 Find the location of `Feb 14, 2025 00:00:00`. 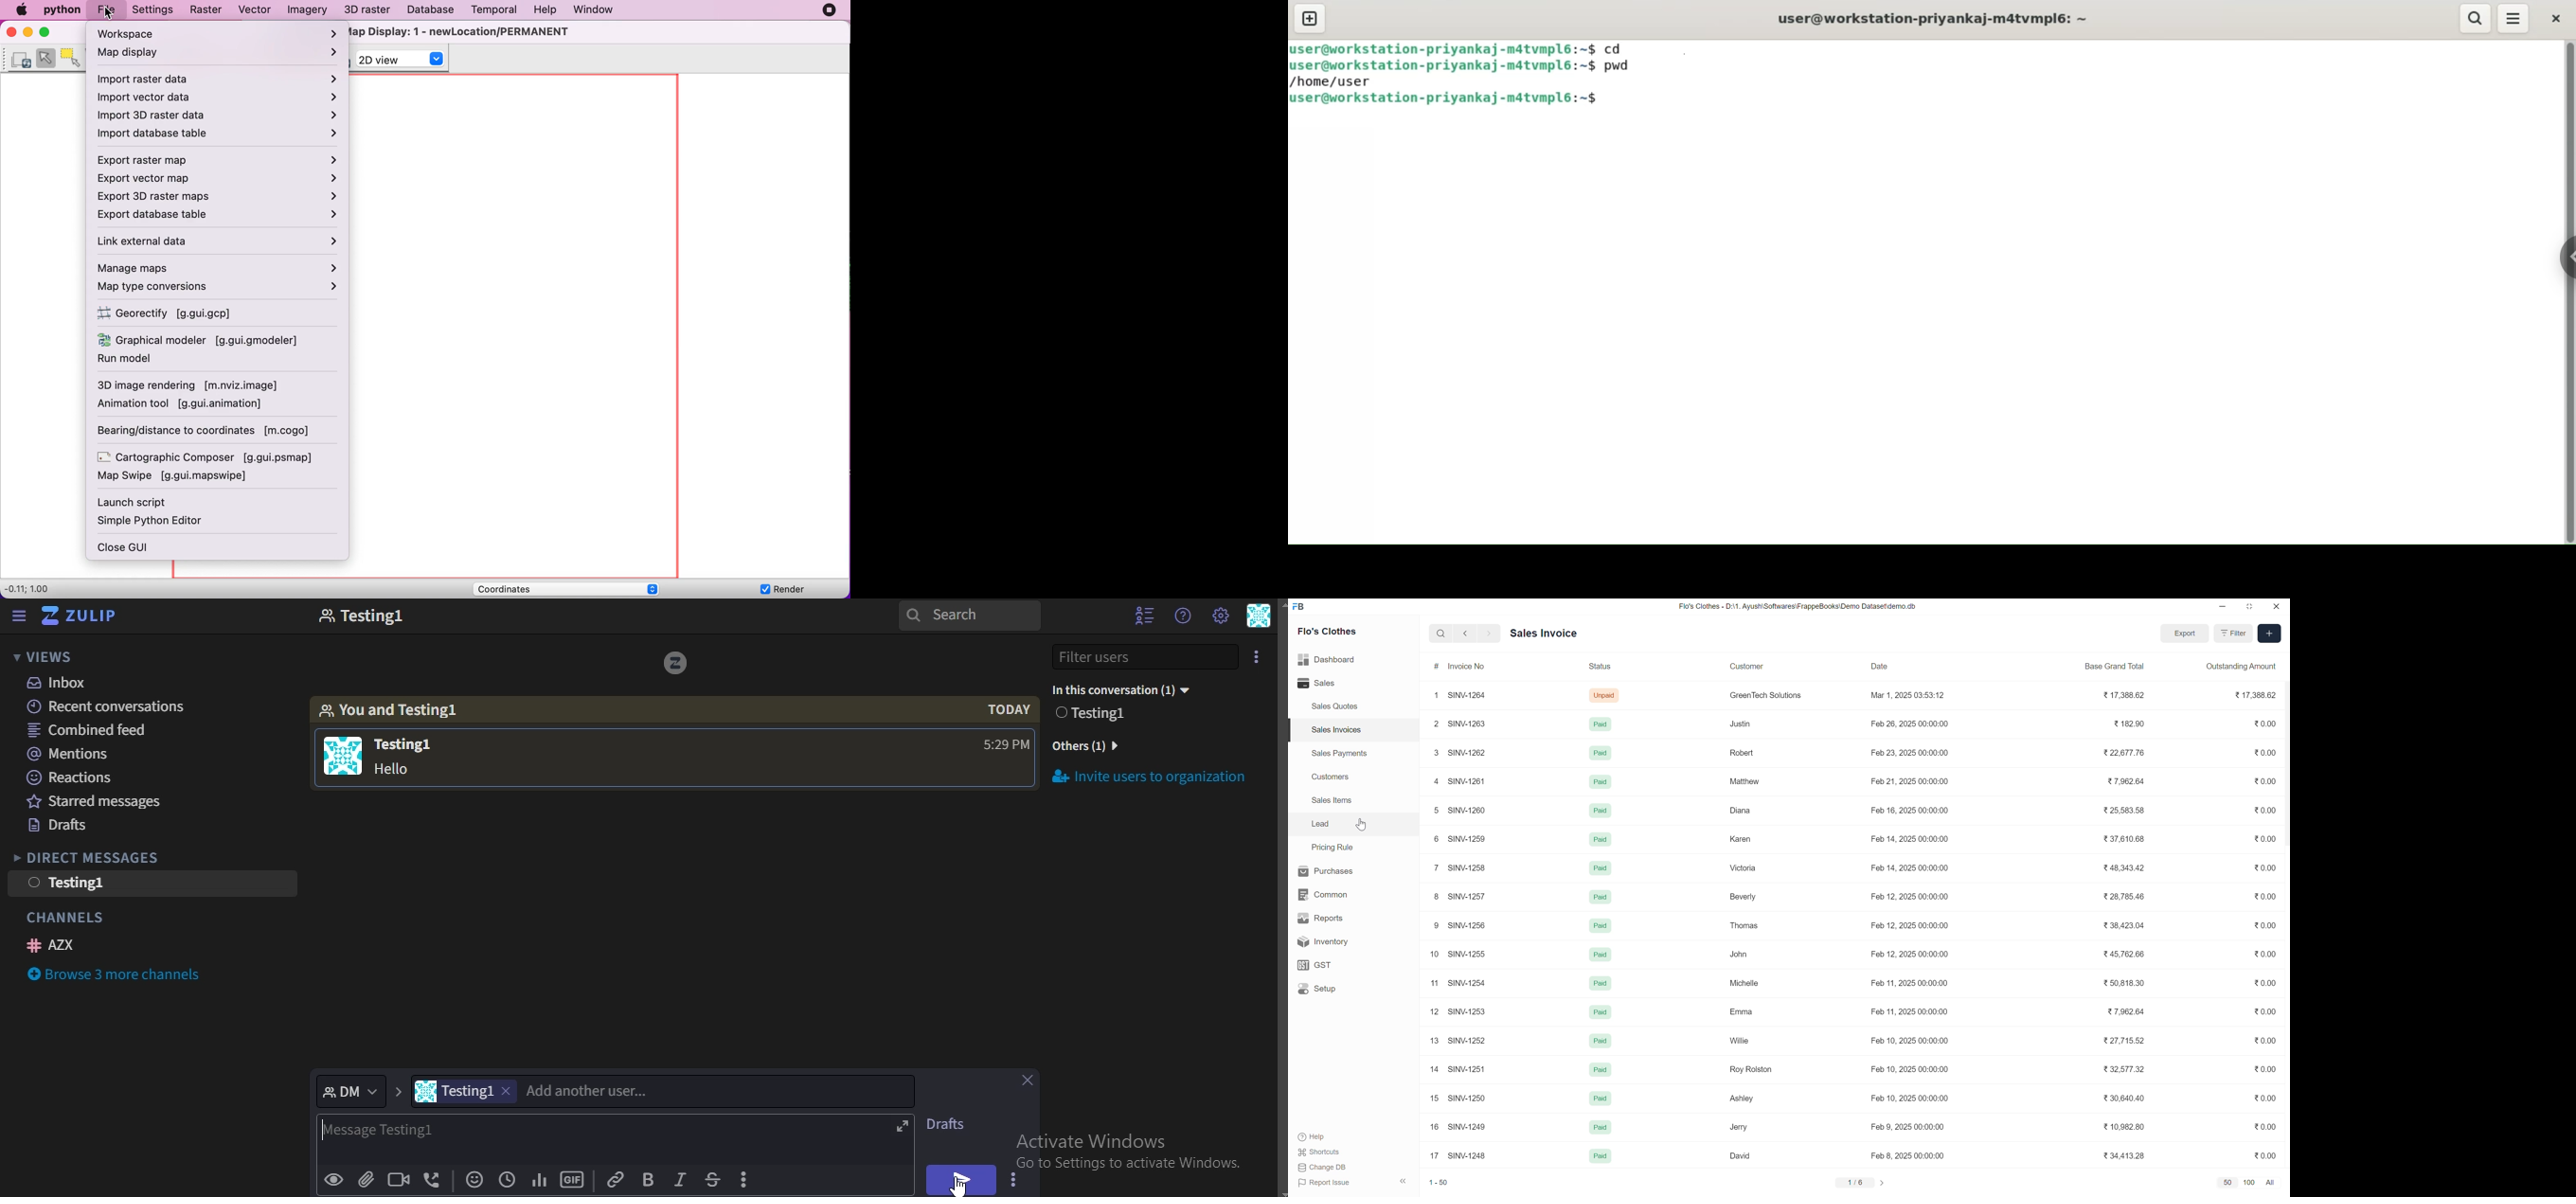

Feb 14, 2025 00:00:00 is located at coordinates (1908, 839).